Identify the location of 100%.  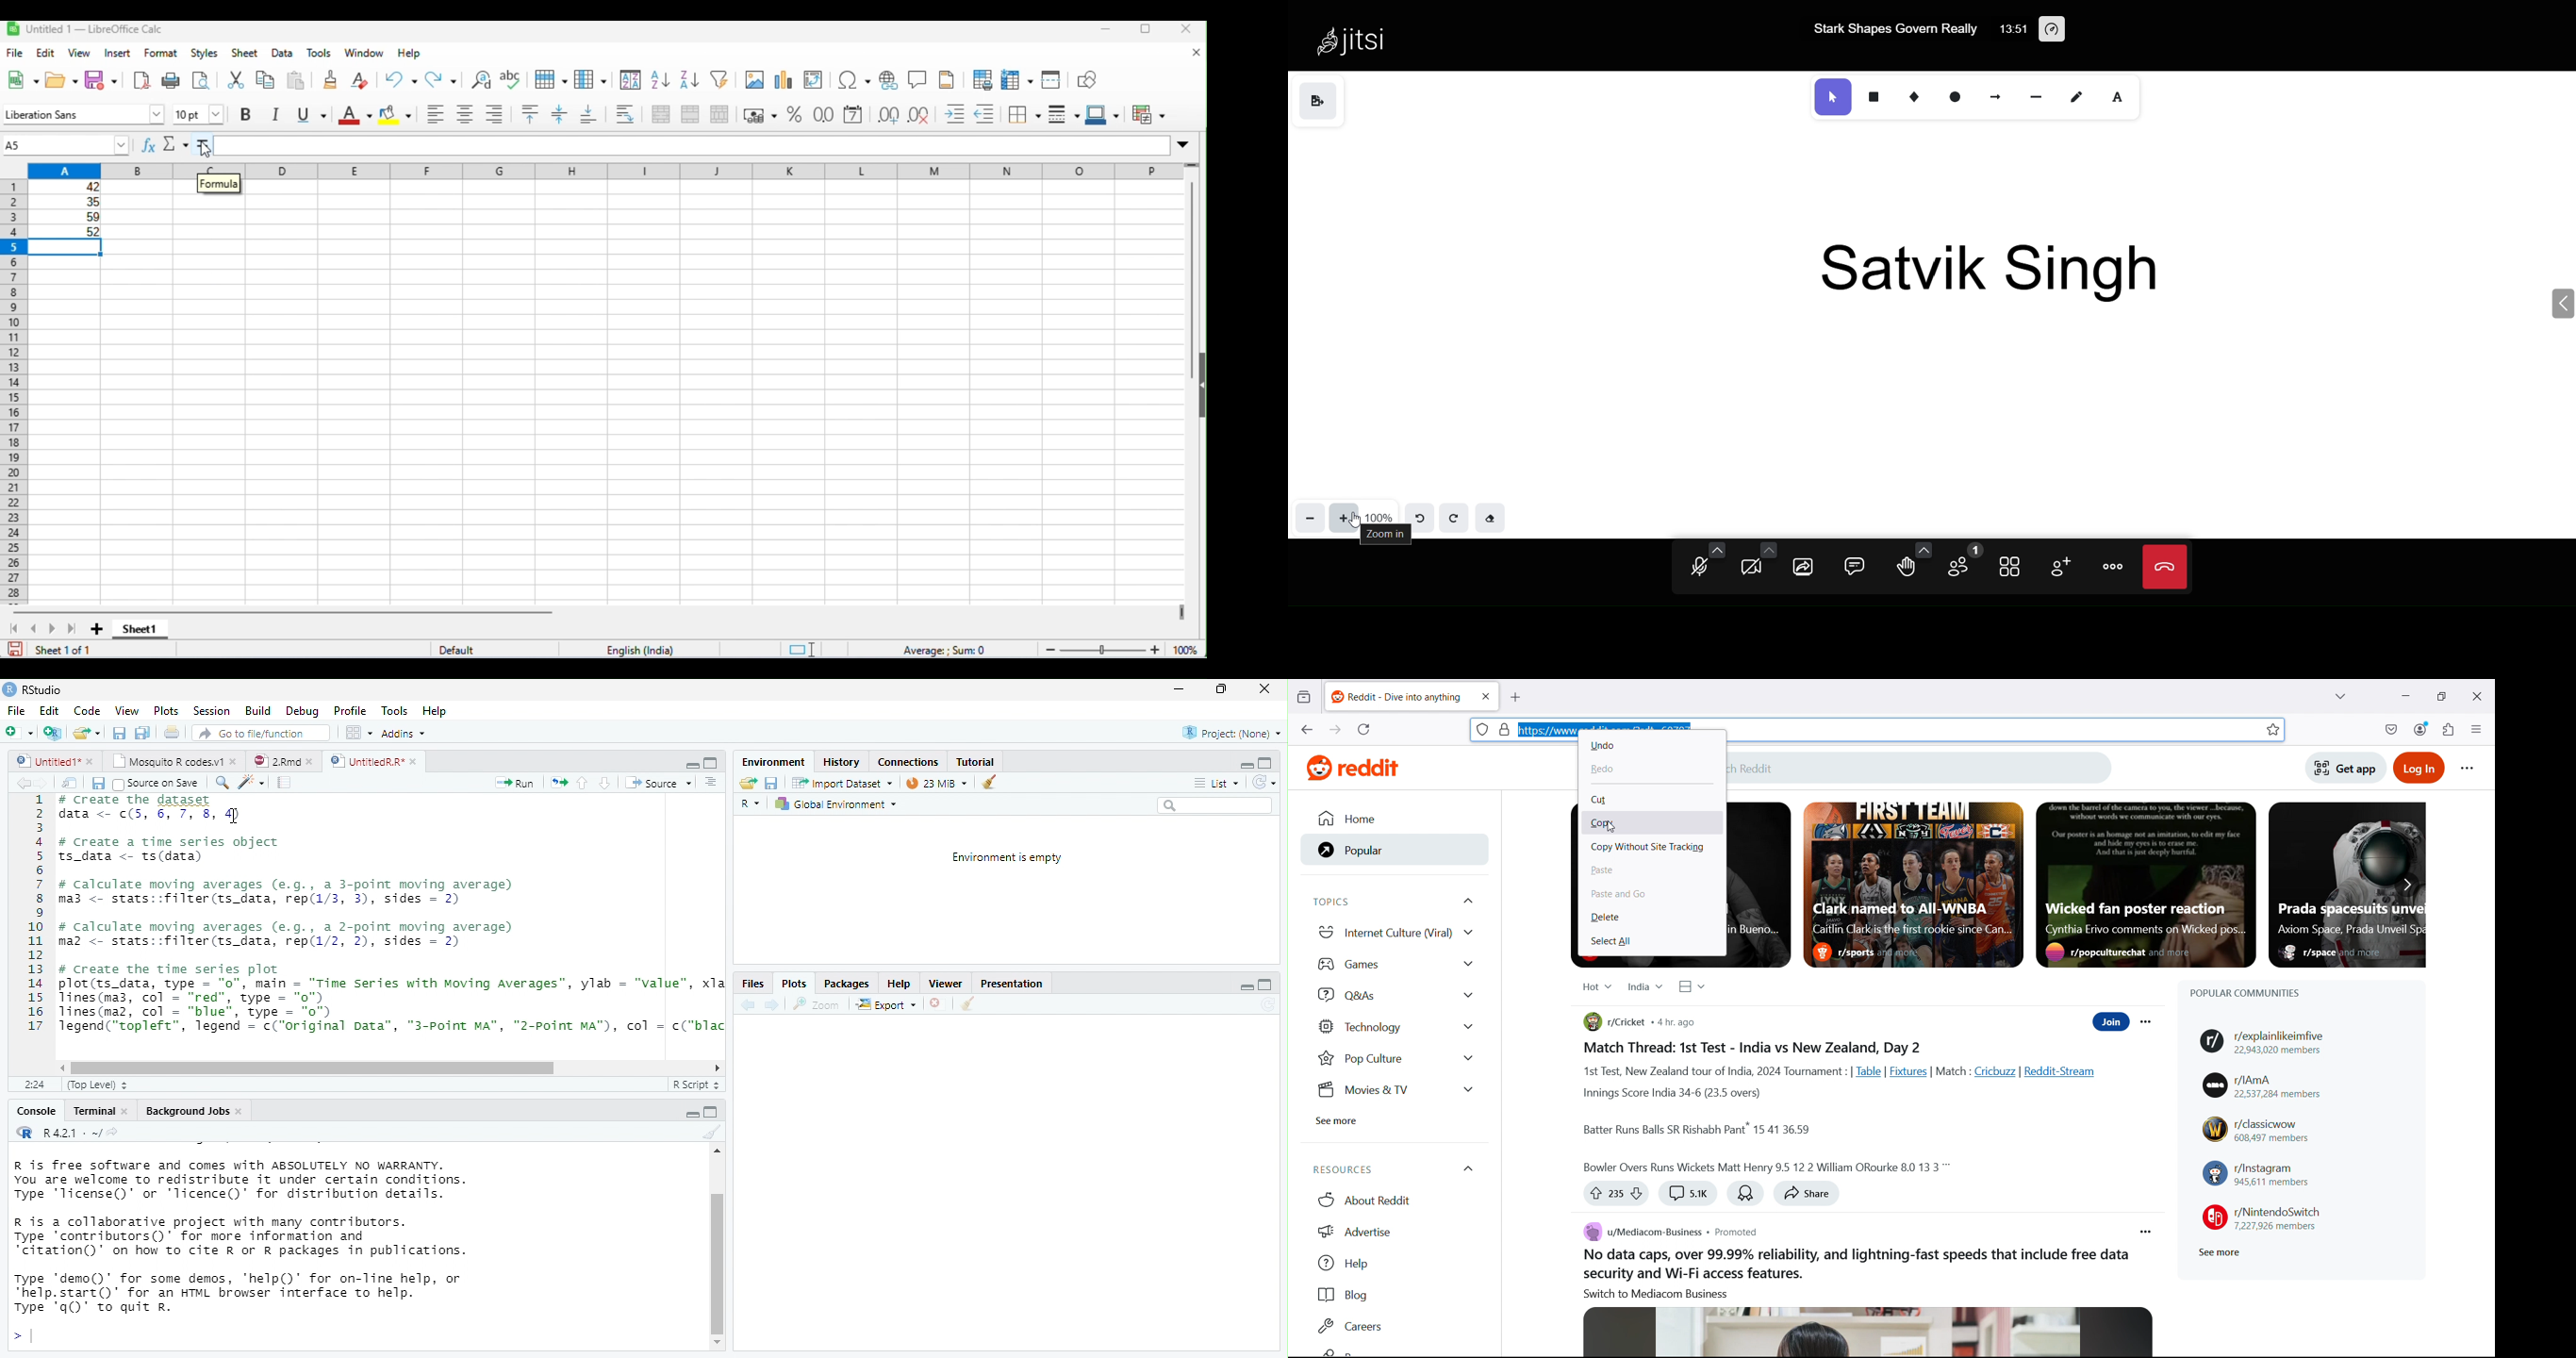
(1379, 509).